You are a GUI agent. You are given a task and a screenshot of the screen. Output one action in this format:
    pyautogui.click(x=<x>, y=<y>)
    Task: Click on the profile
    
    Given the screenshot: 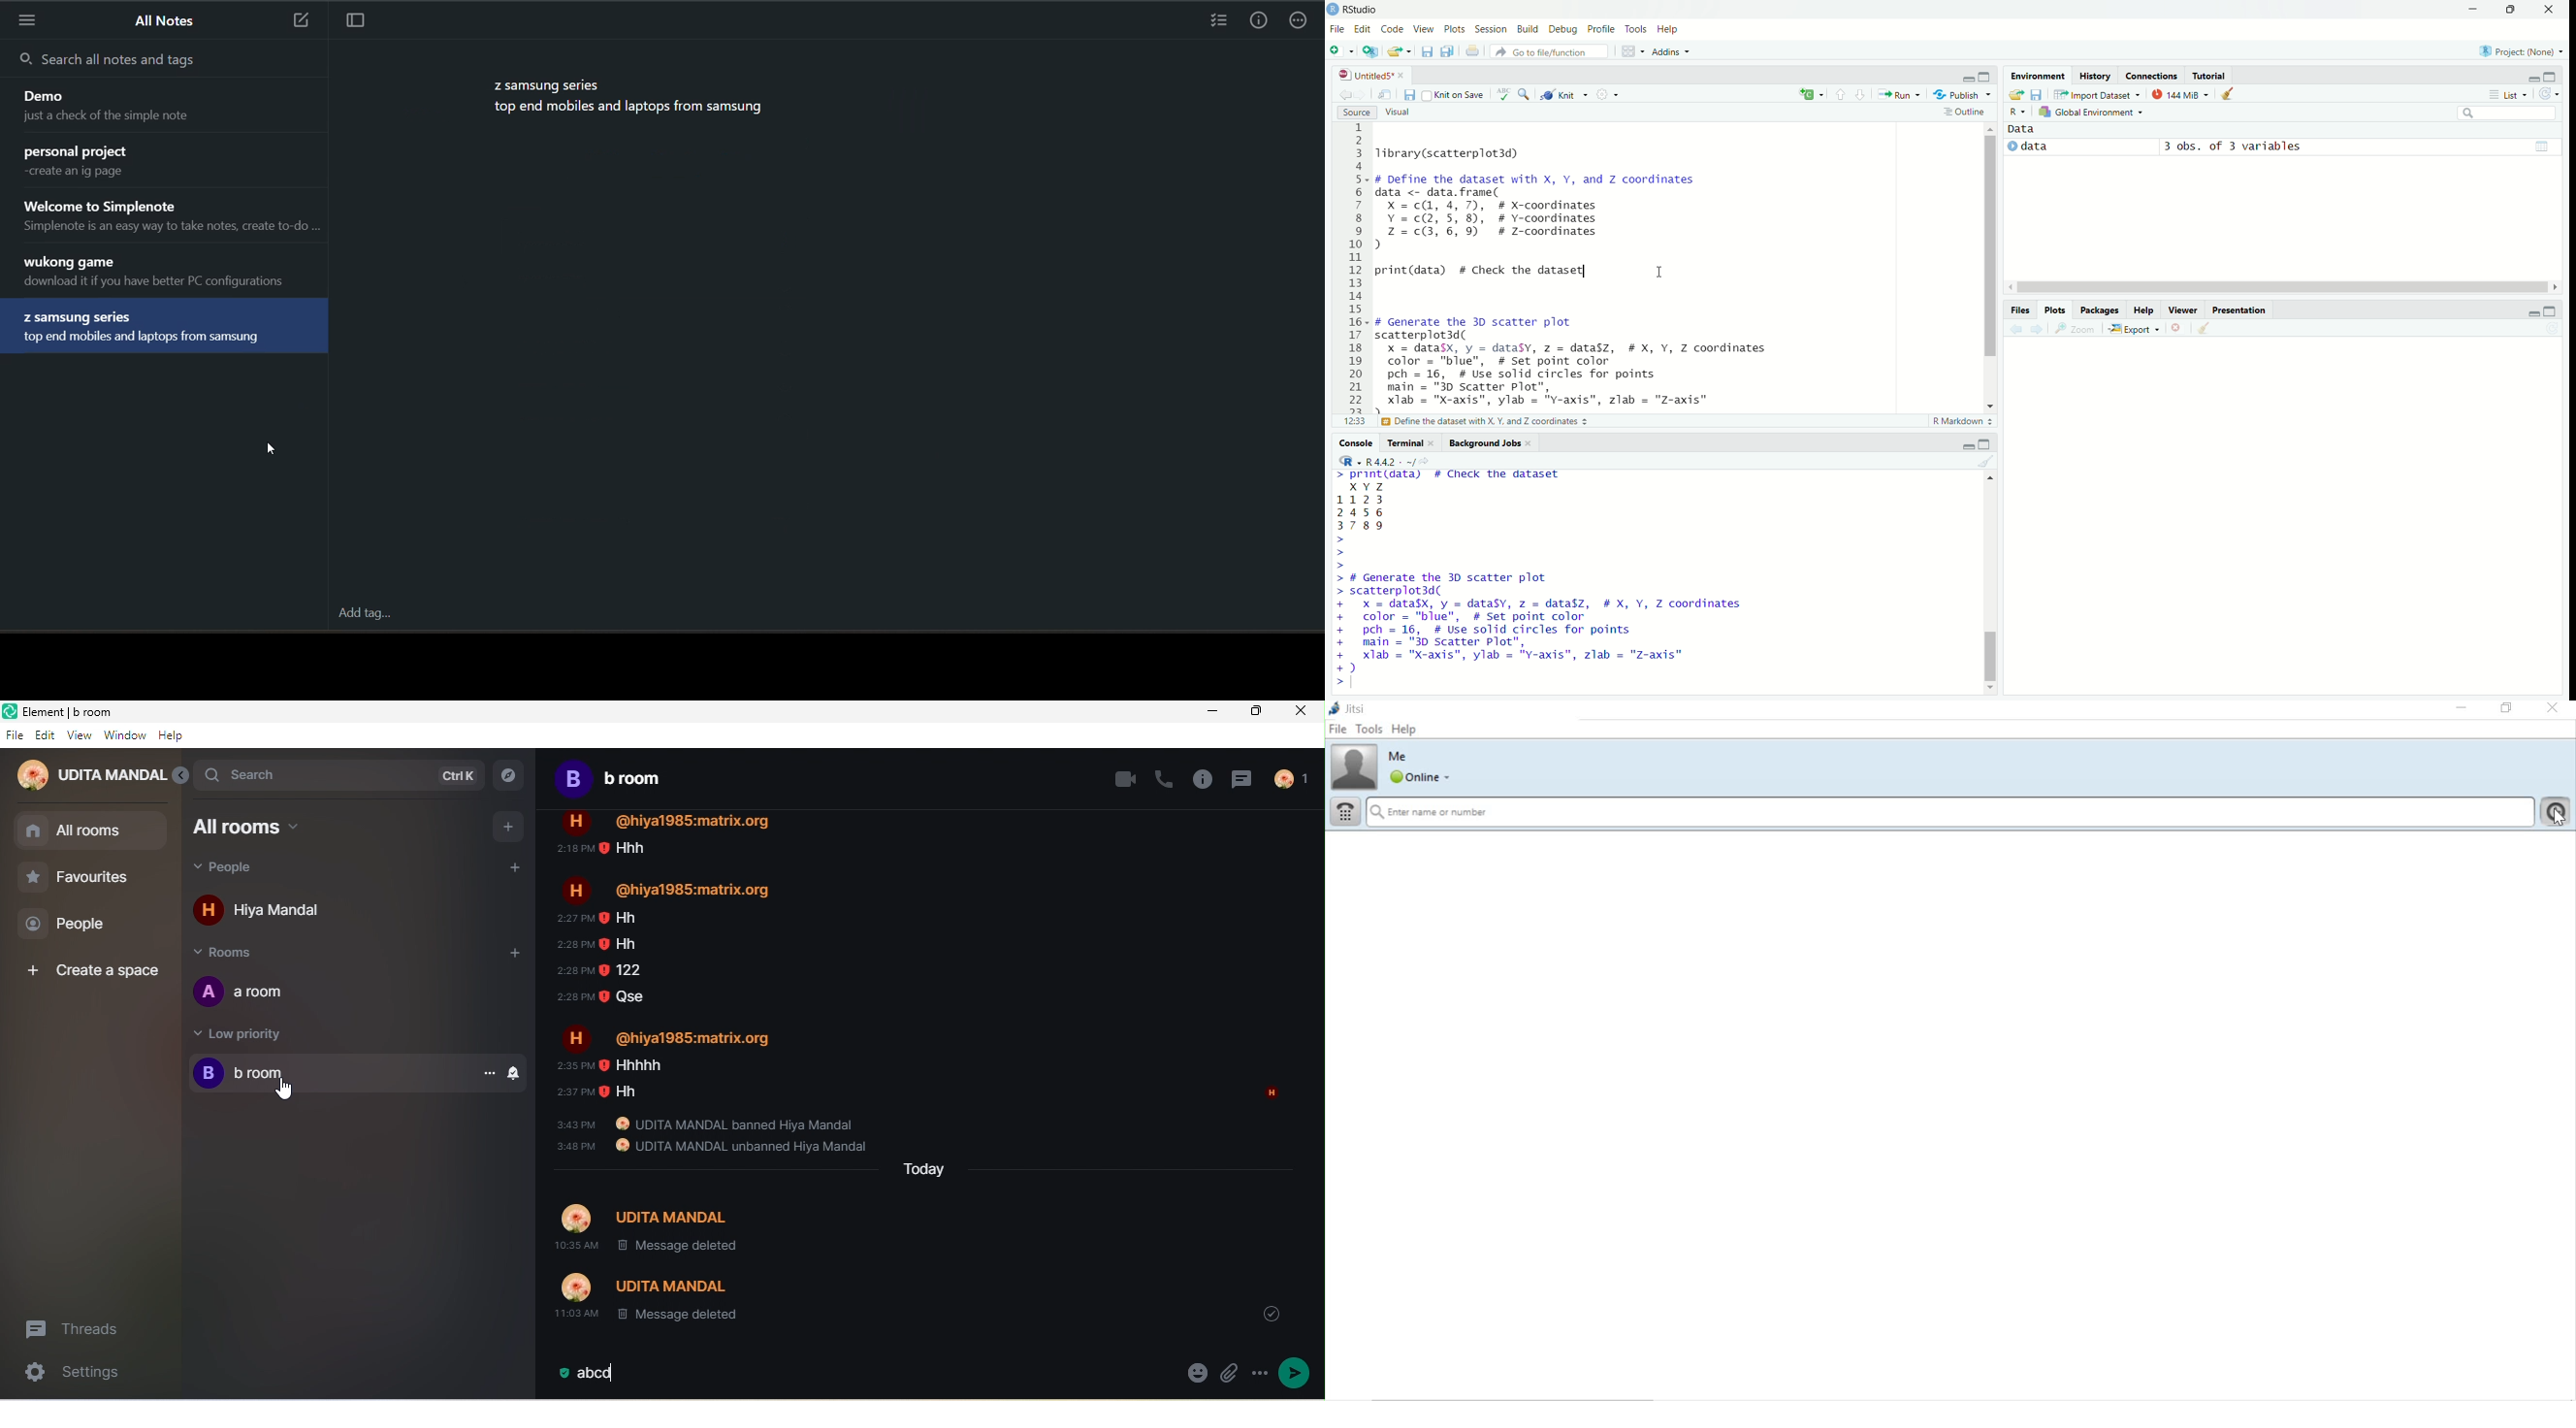 What is the action you would take?
    pyautogui.click(x=1600, y=29)
    